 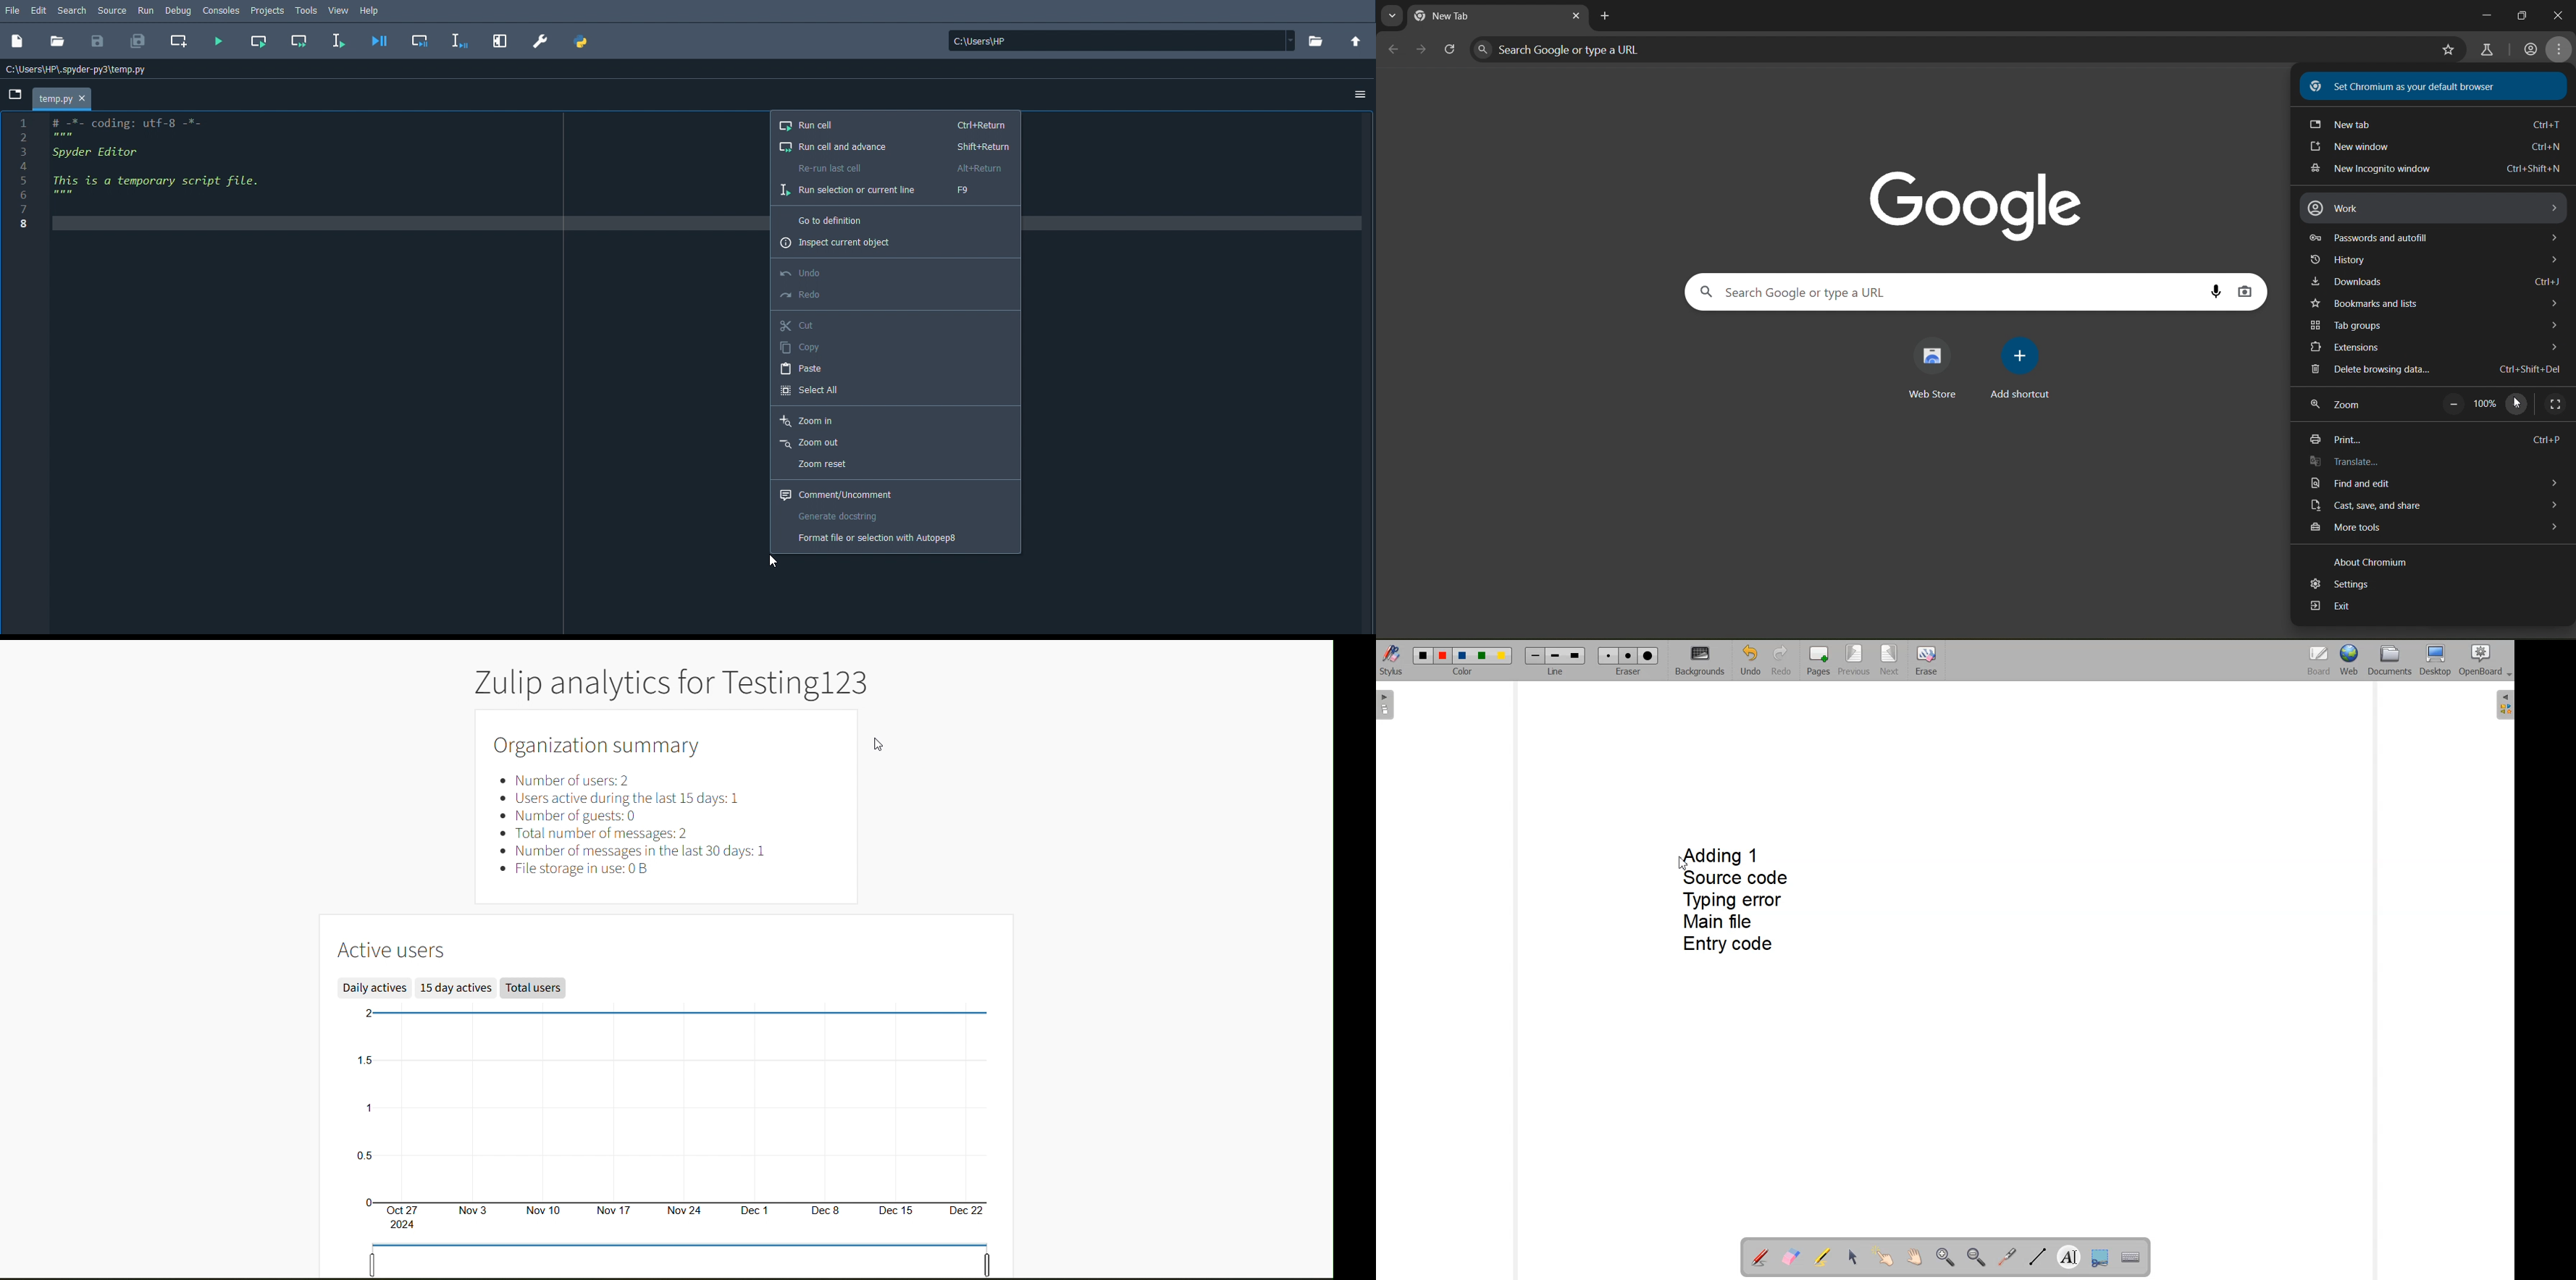 What do you see at coordinates (834, 218) in the screenshot?
I see `Go to definition` at bounding box center [834, 218].